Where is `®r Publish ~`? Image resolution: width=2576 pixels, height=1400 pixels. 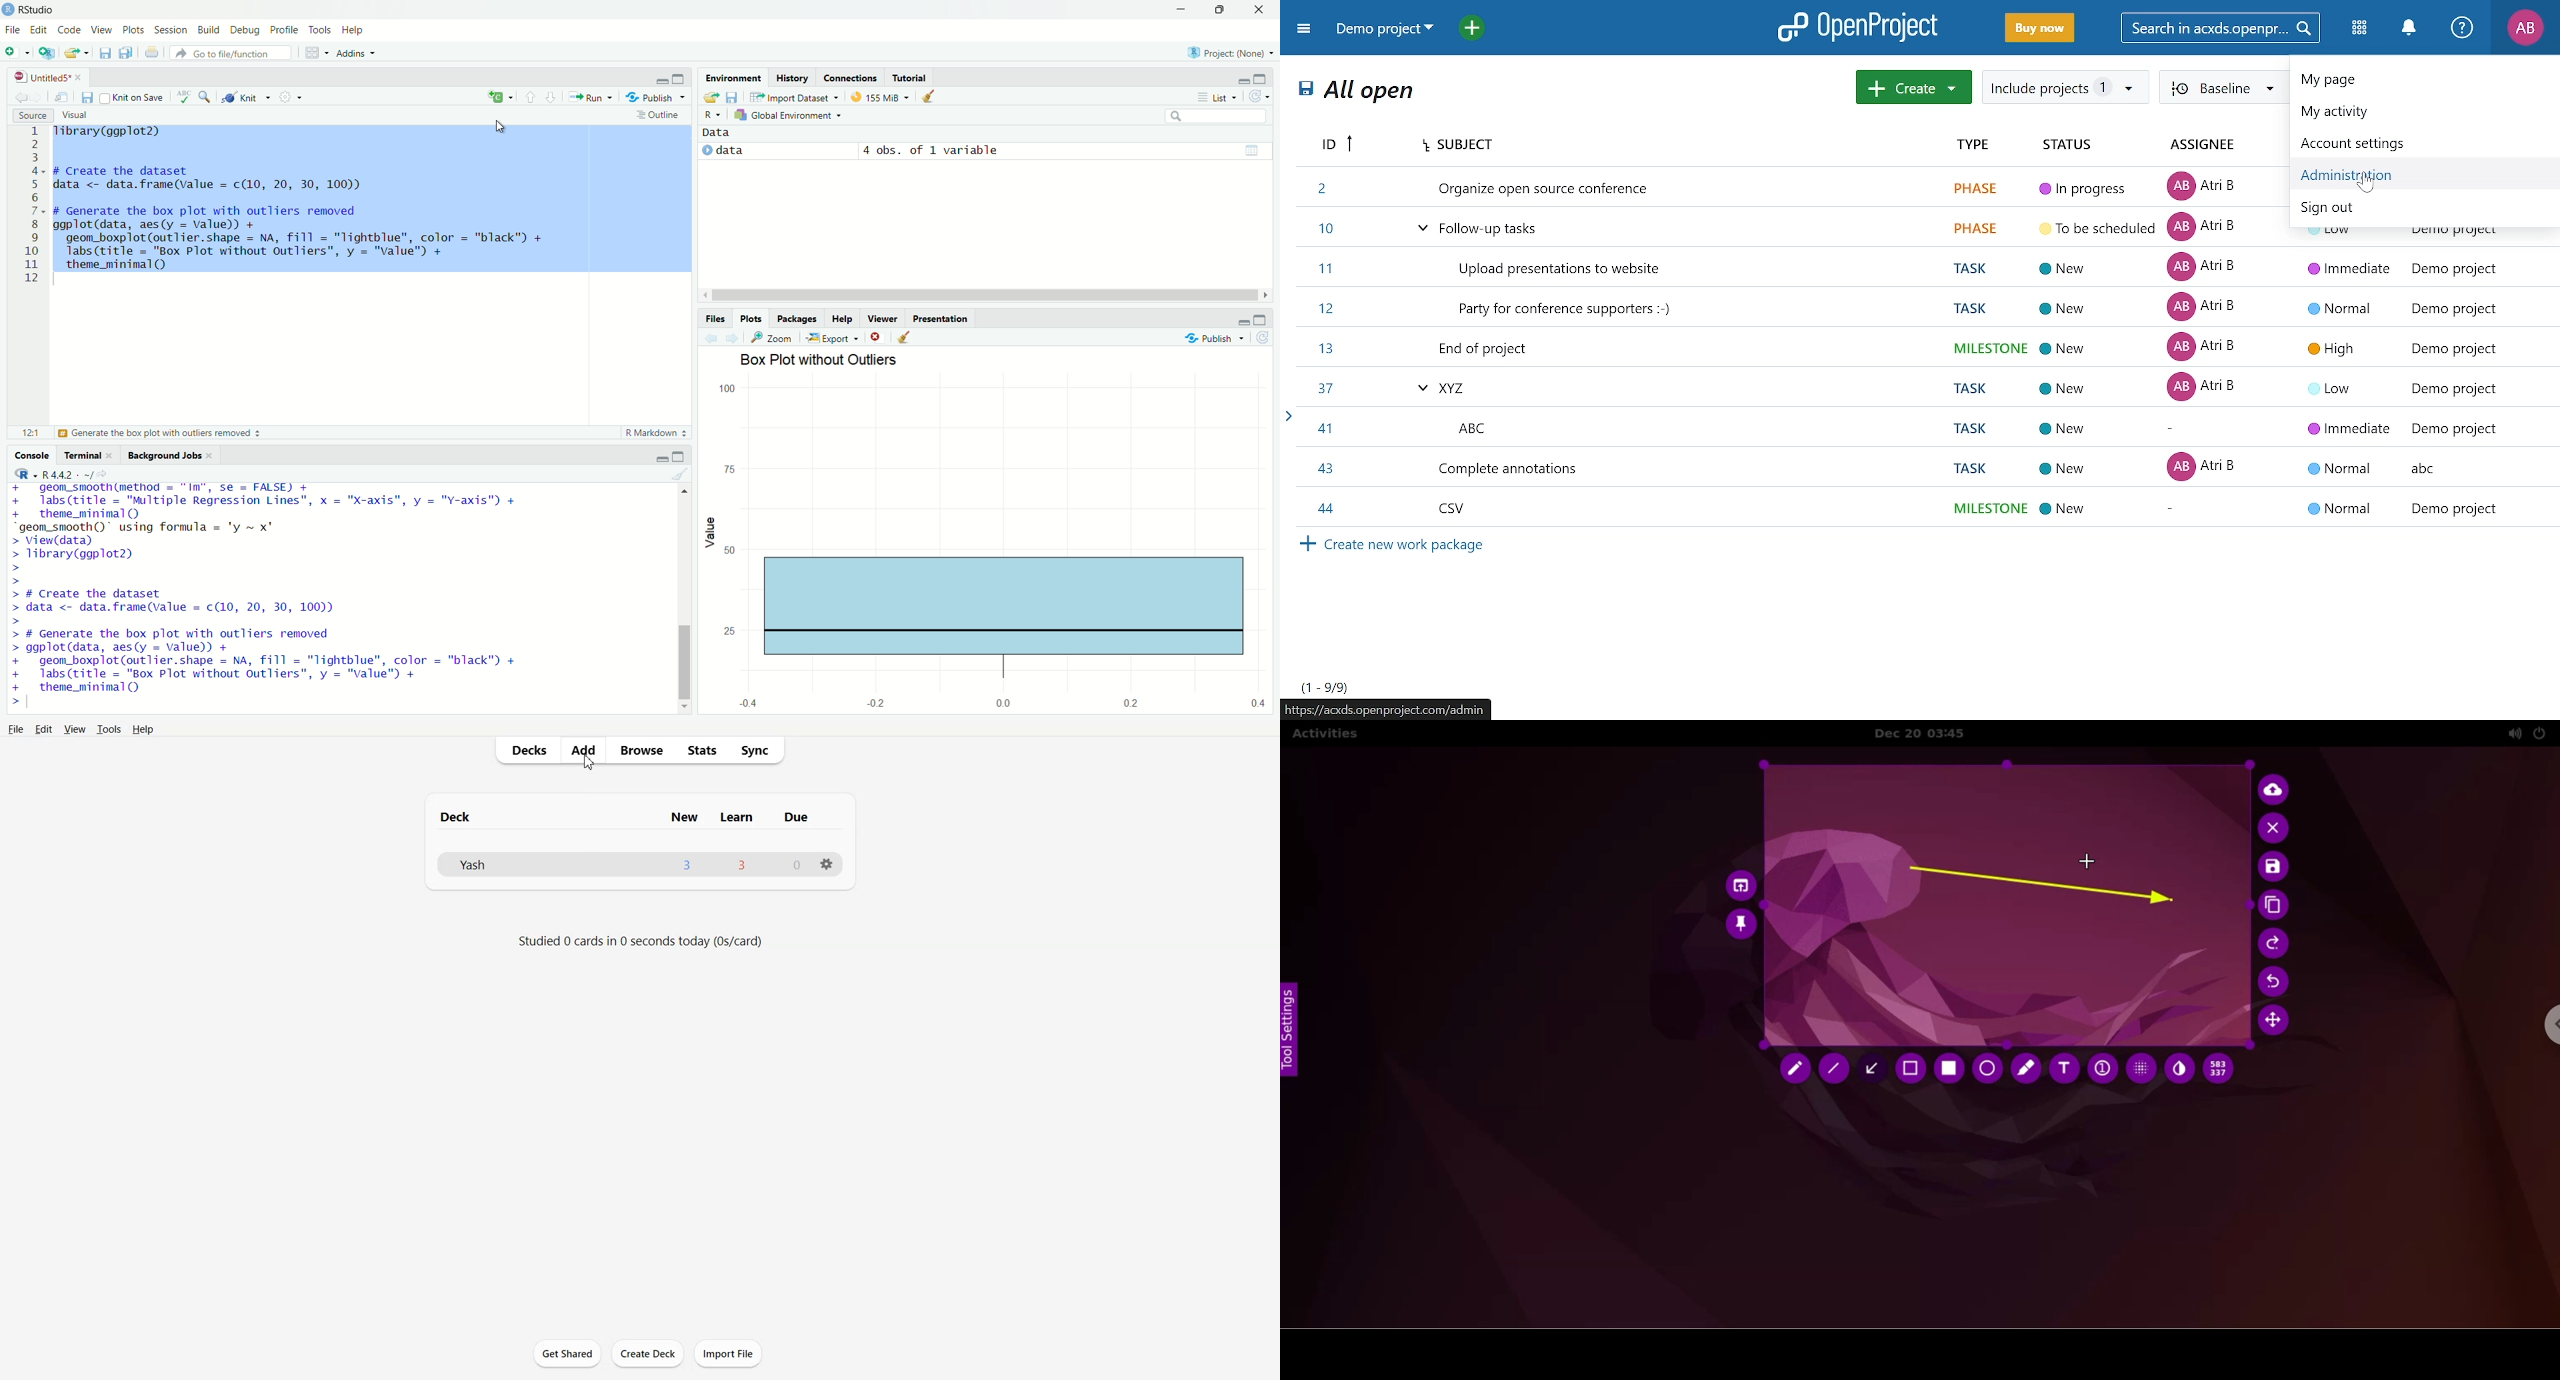 ®r Publish ~ is located at coordinates (657, 98).